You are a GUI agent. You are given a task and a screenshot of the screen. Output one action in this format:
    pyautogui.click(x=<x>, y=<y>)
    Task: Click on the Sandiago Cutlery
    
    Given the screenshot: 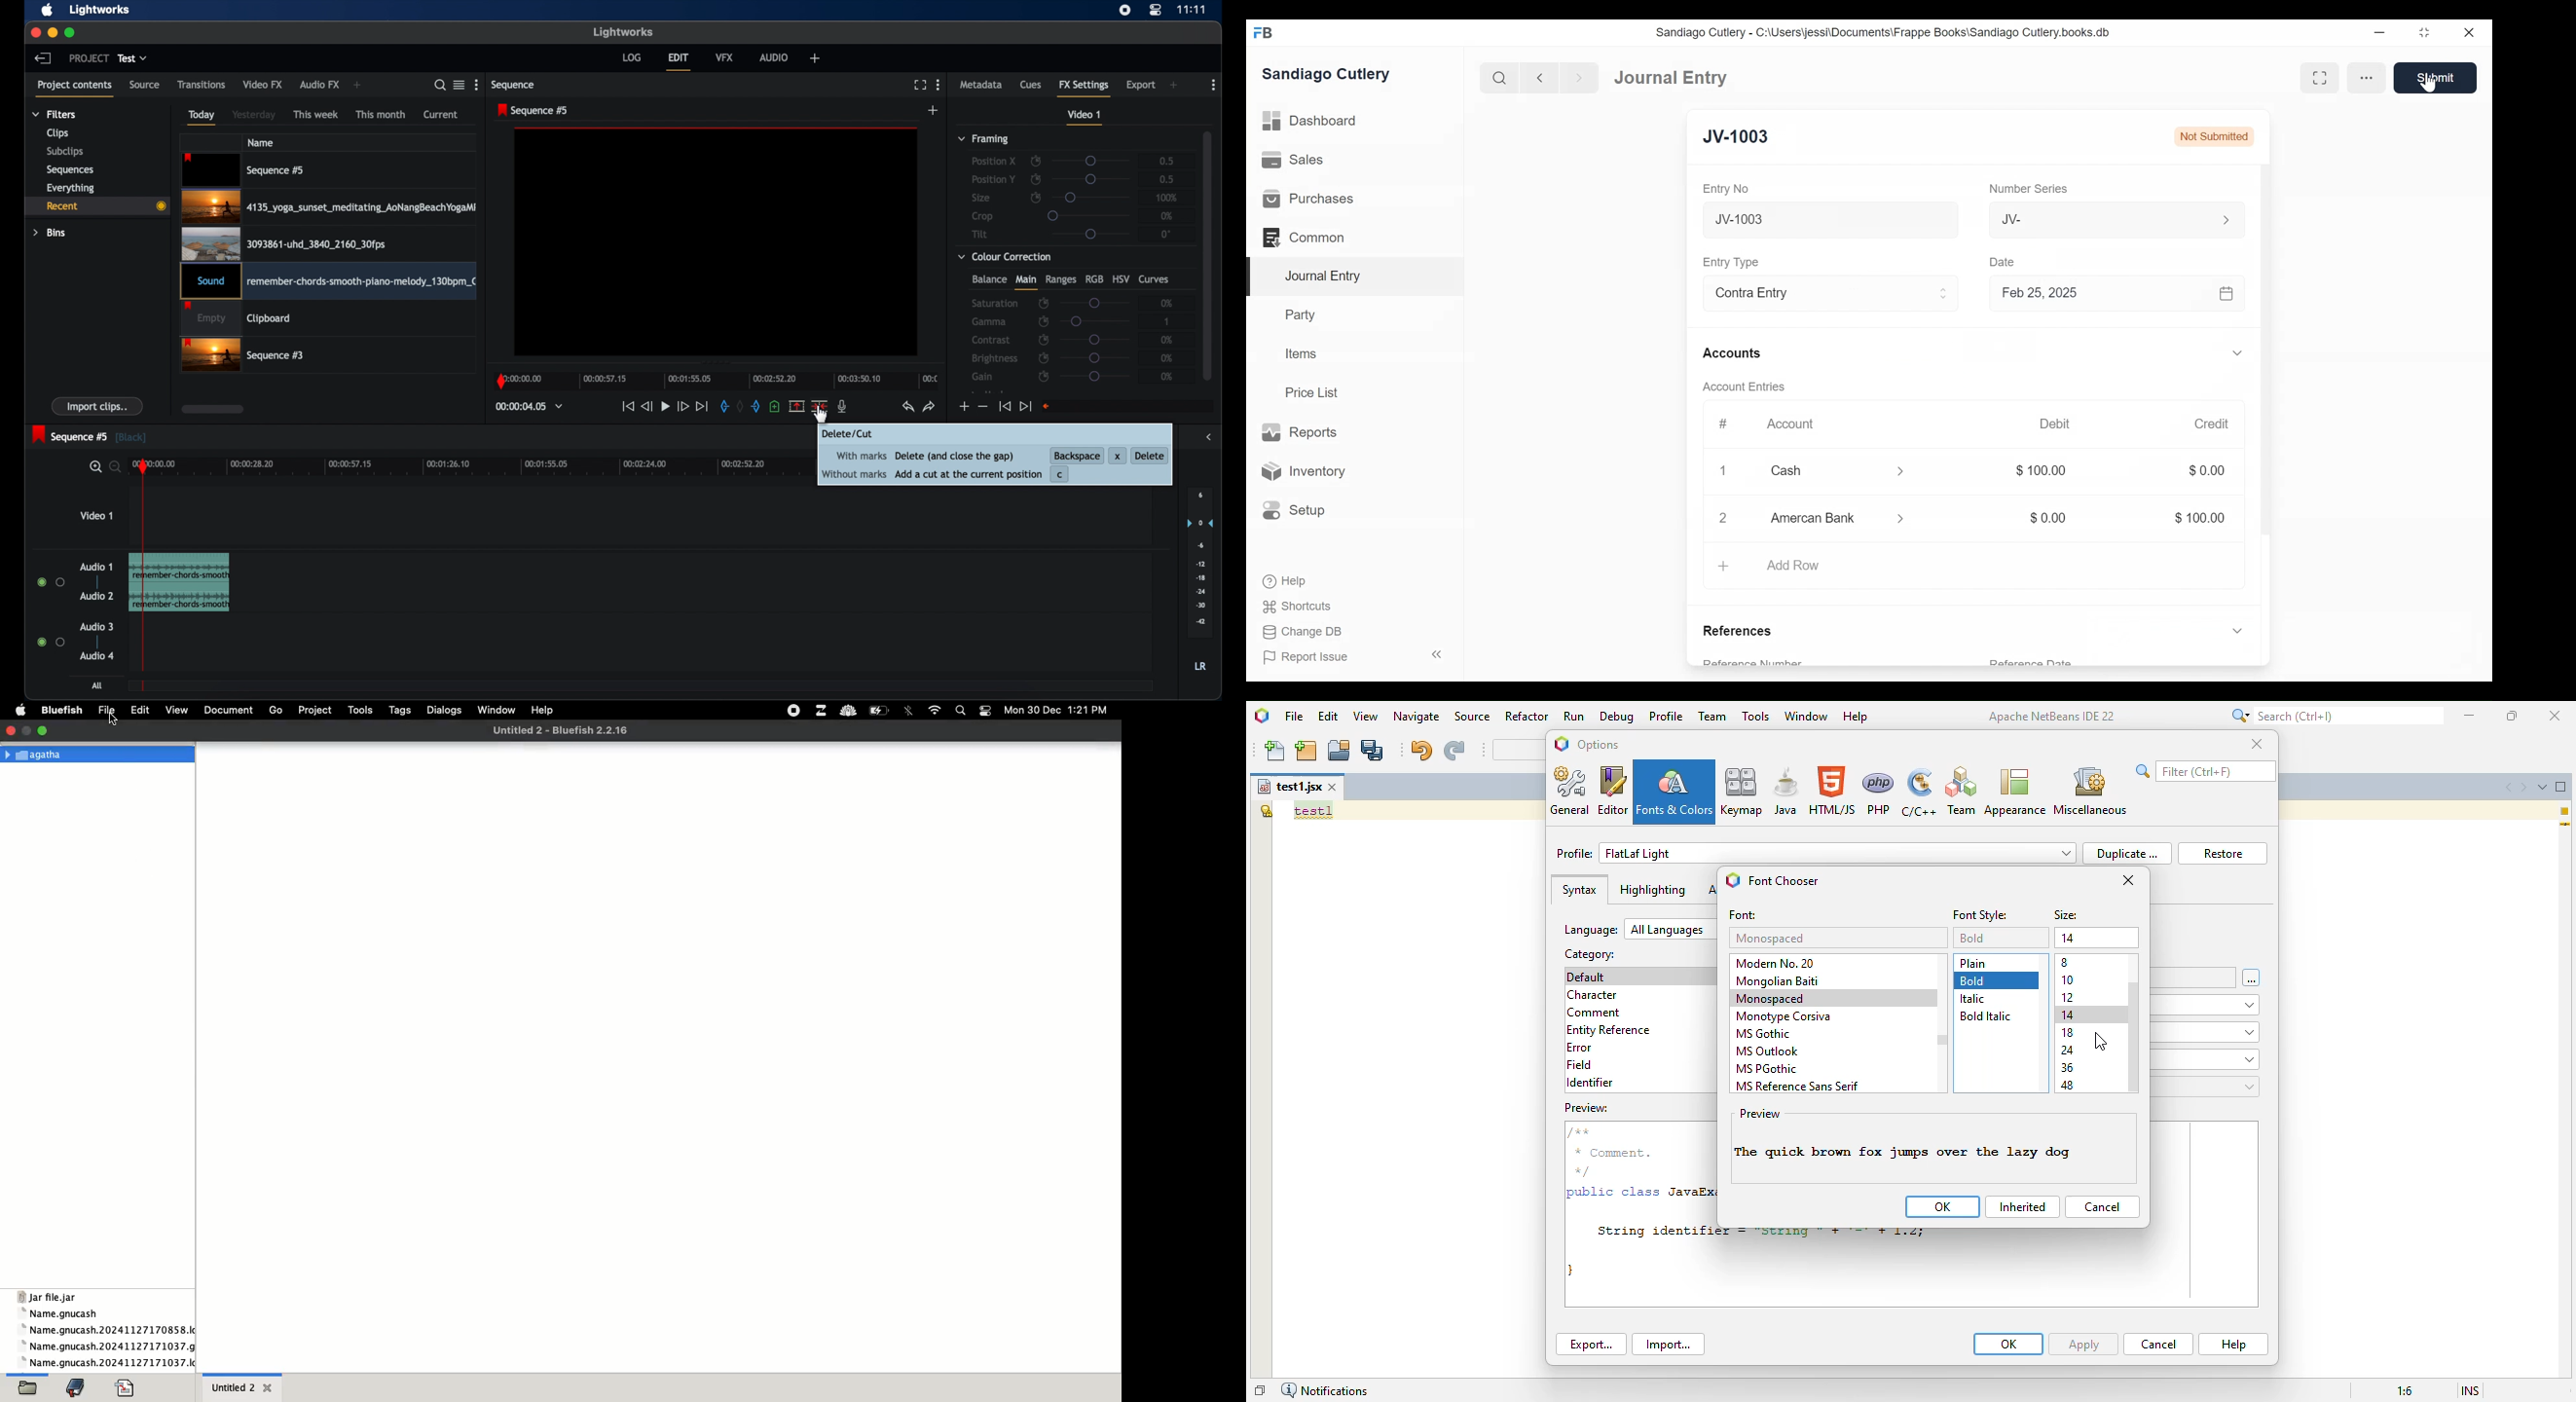 What is the action you would take?
    pyautogui.click(x=1327, y=75)
    